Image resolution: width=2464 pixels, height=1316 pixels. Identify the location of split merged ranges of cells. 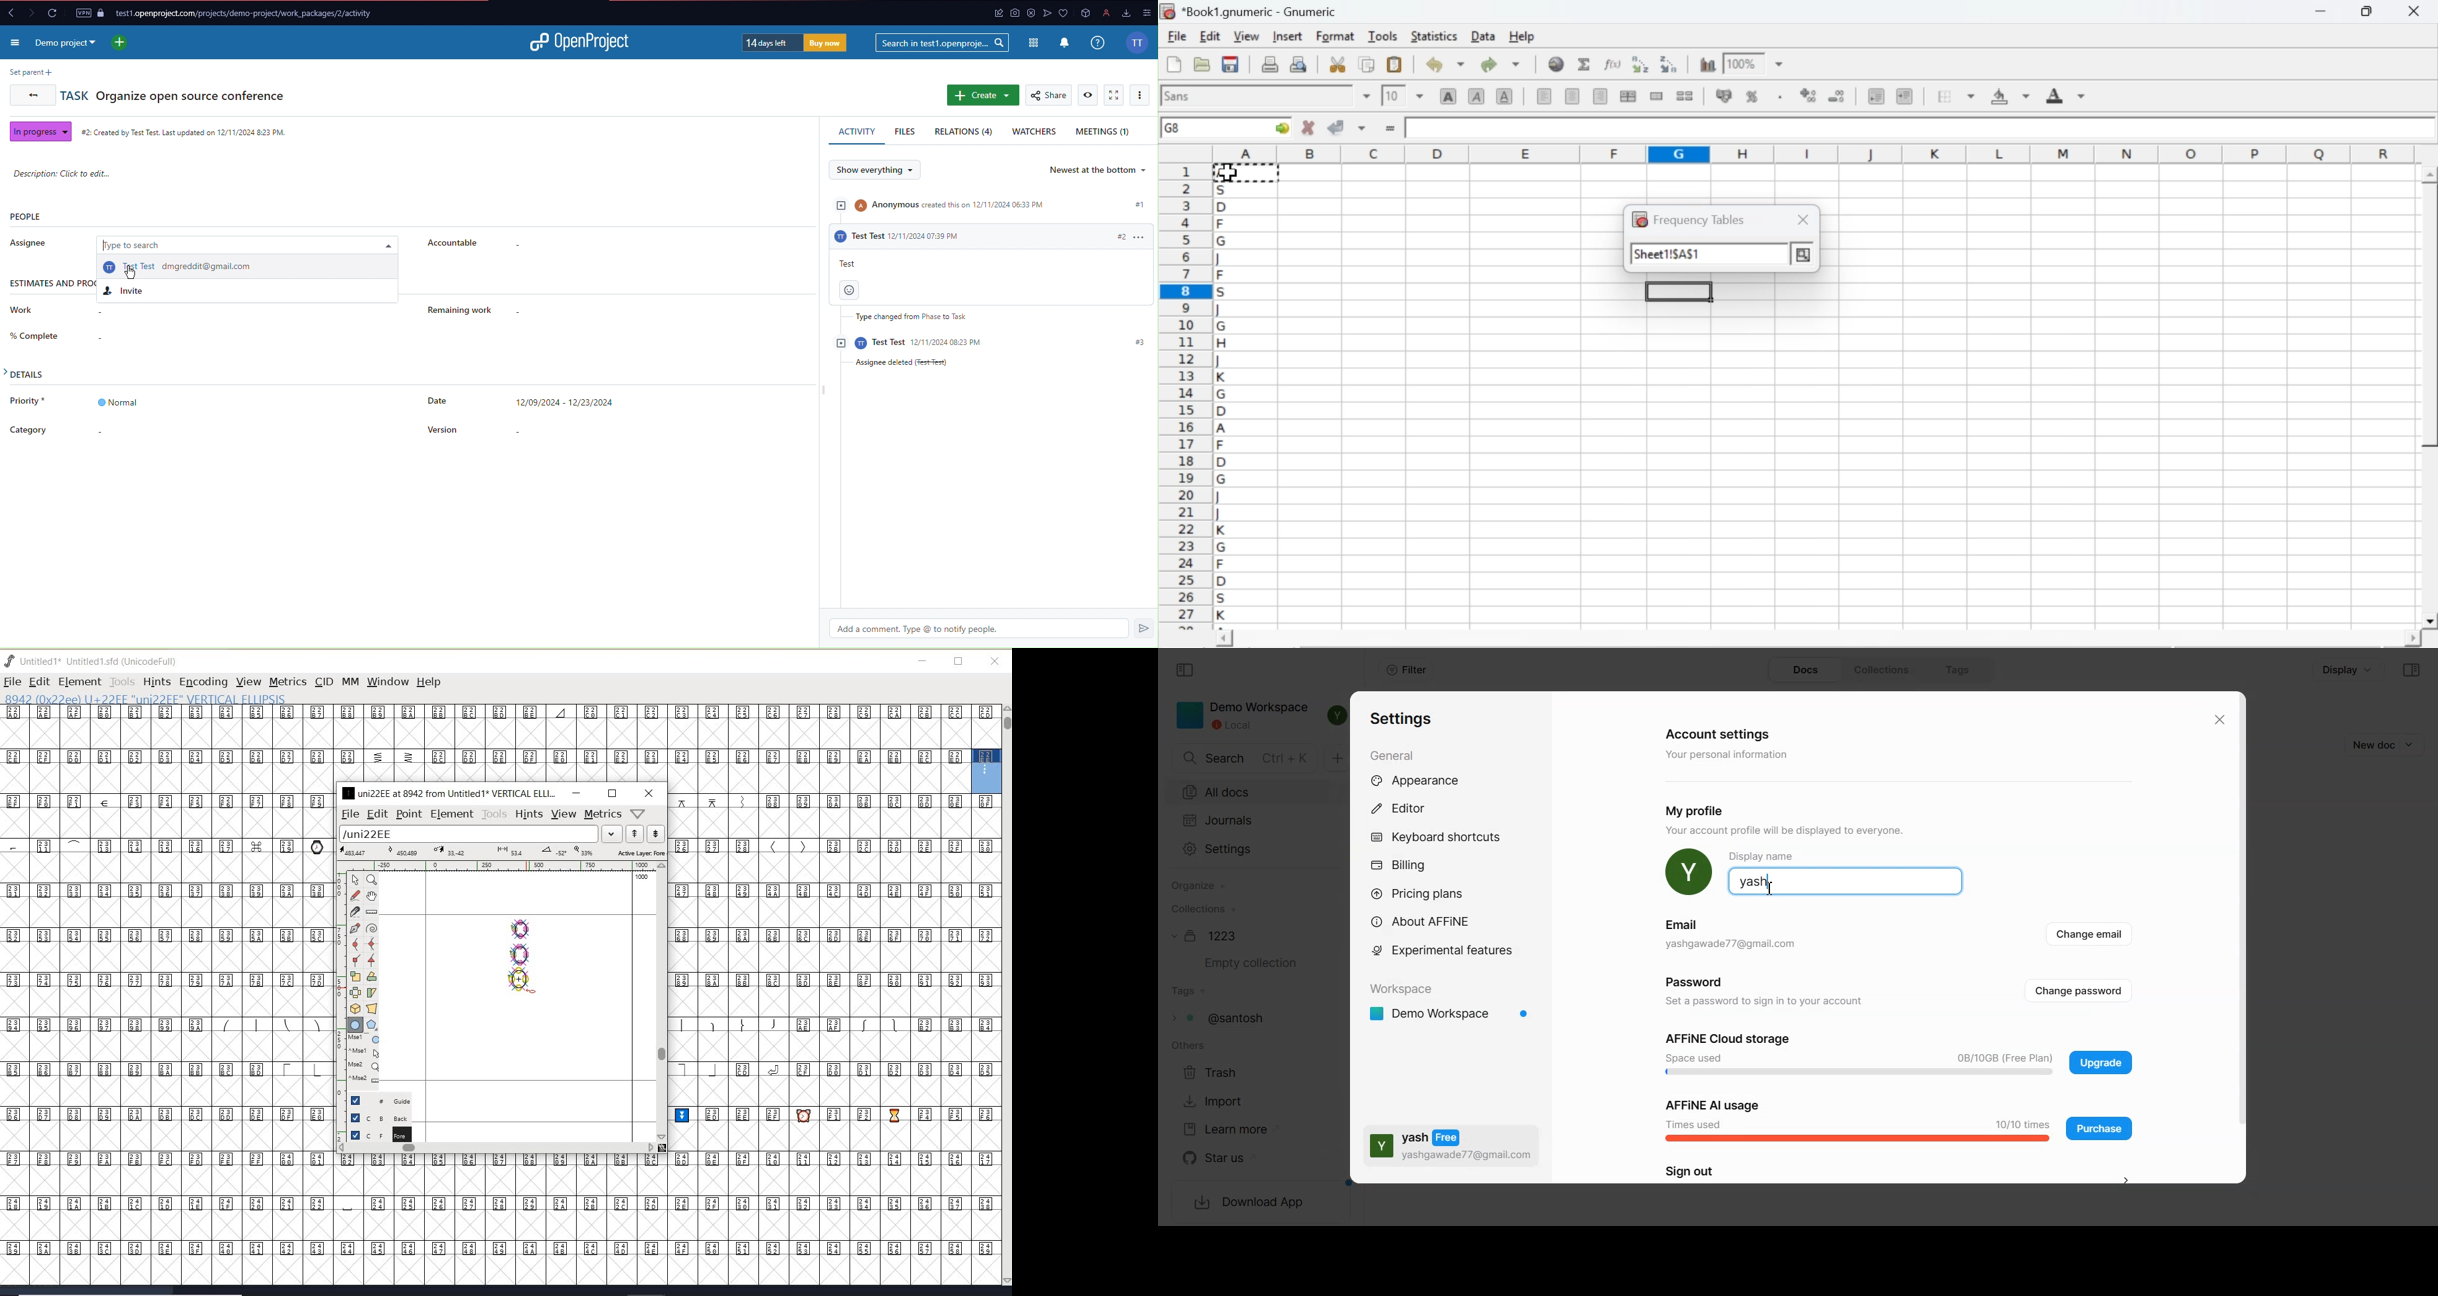
(1684, 95).